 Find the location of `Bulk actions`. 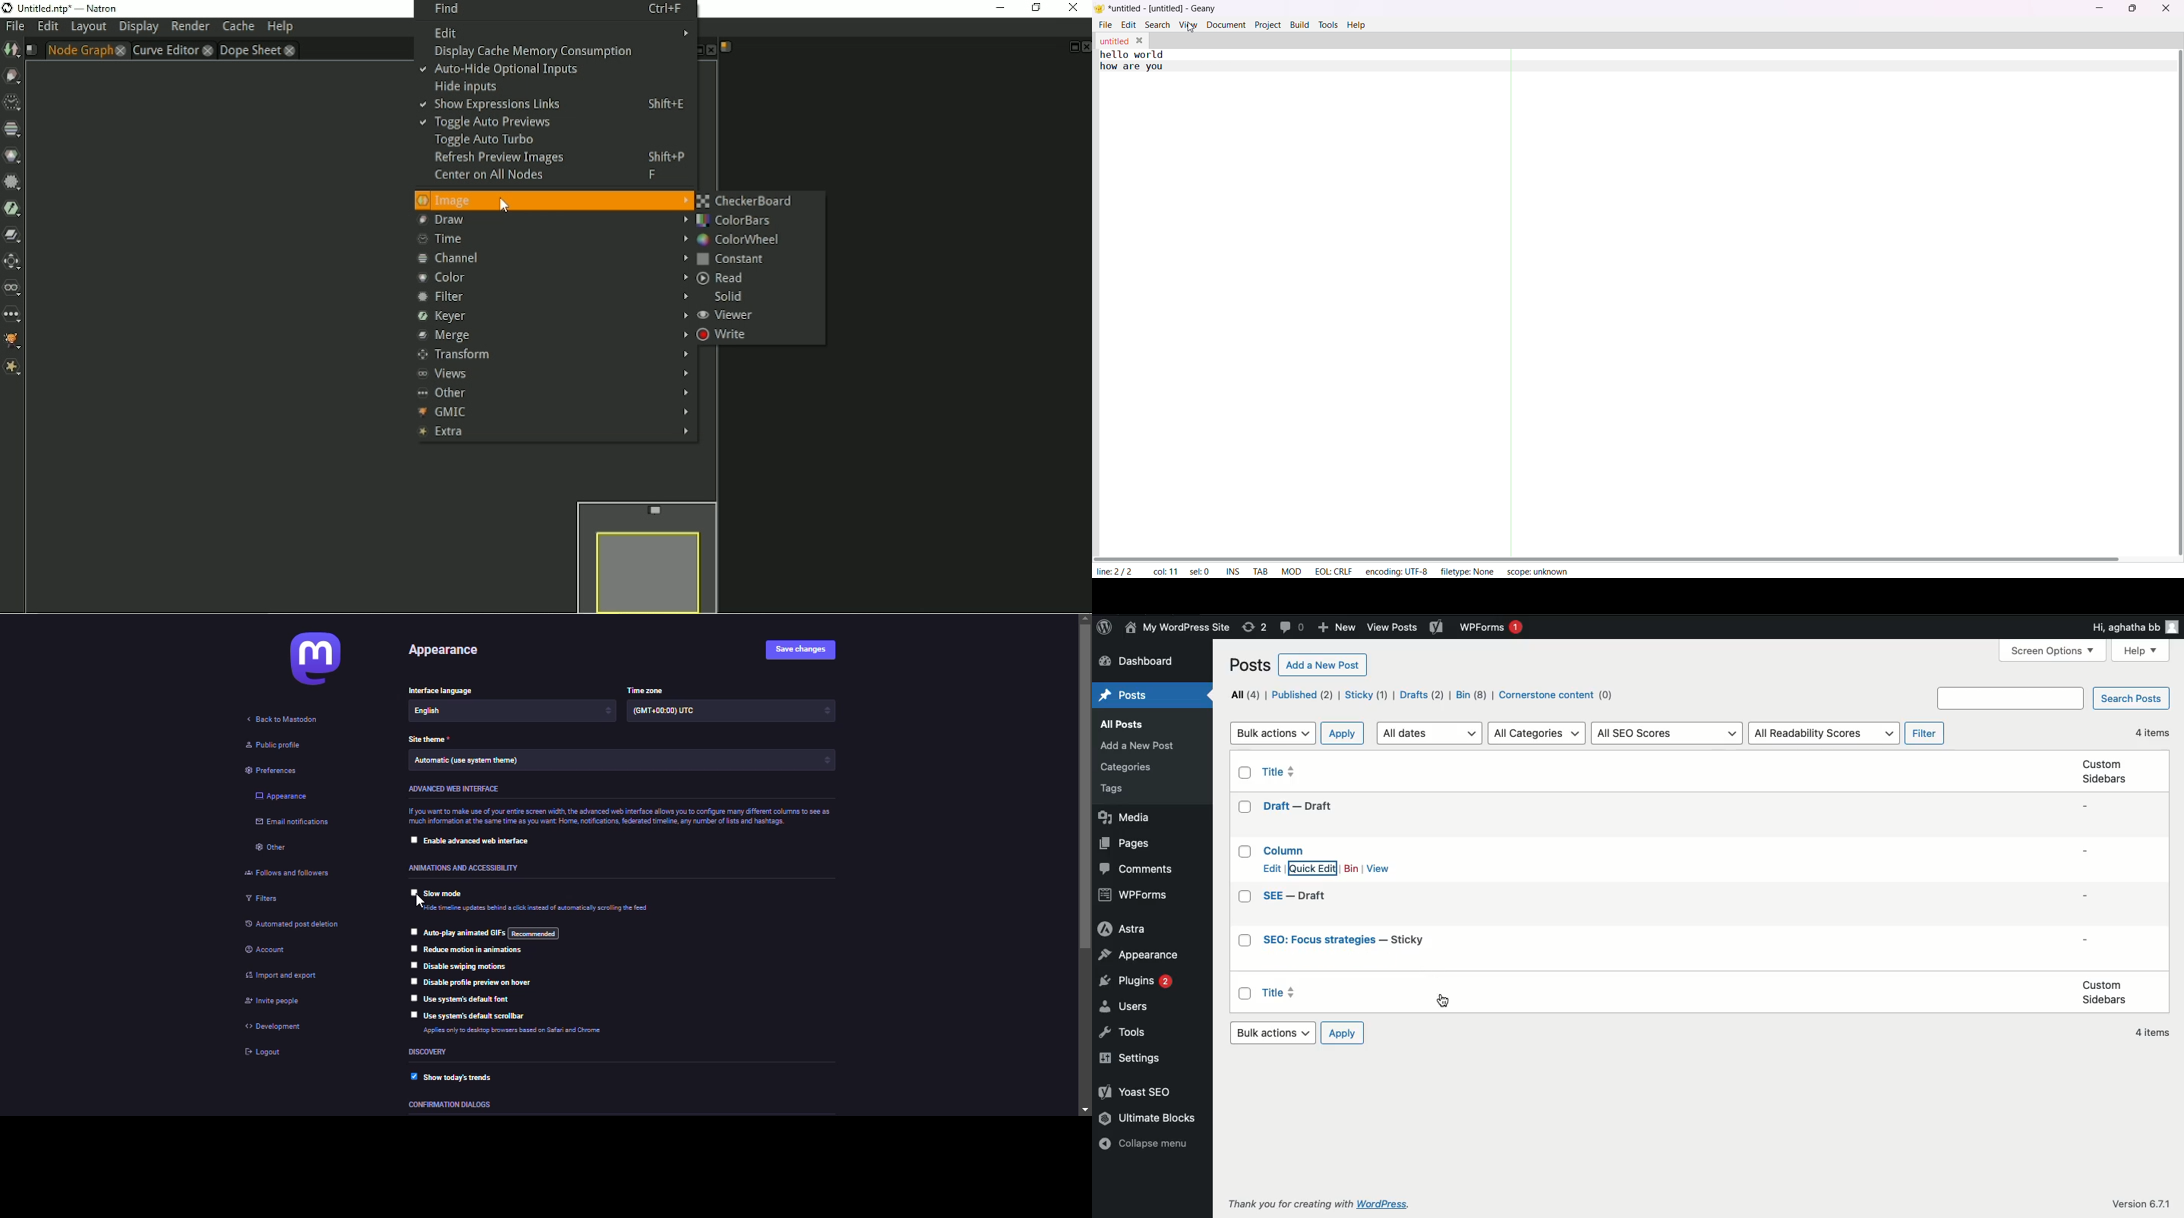

Bulk actions is located at coordinates (1273, 732).